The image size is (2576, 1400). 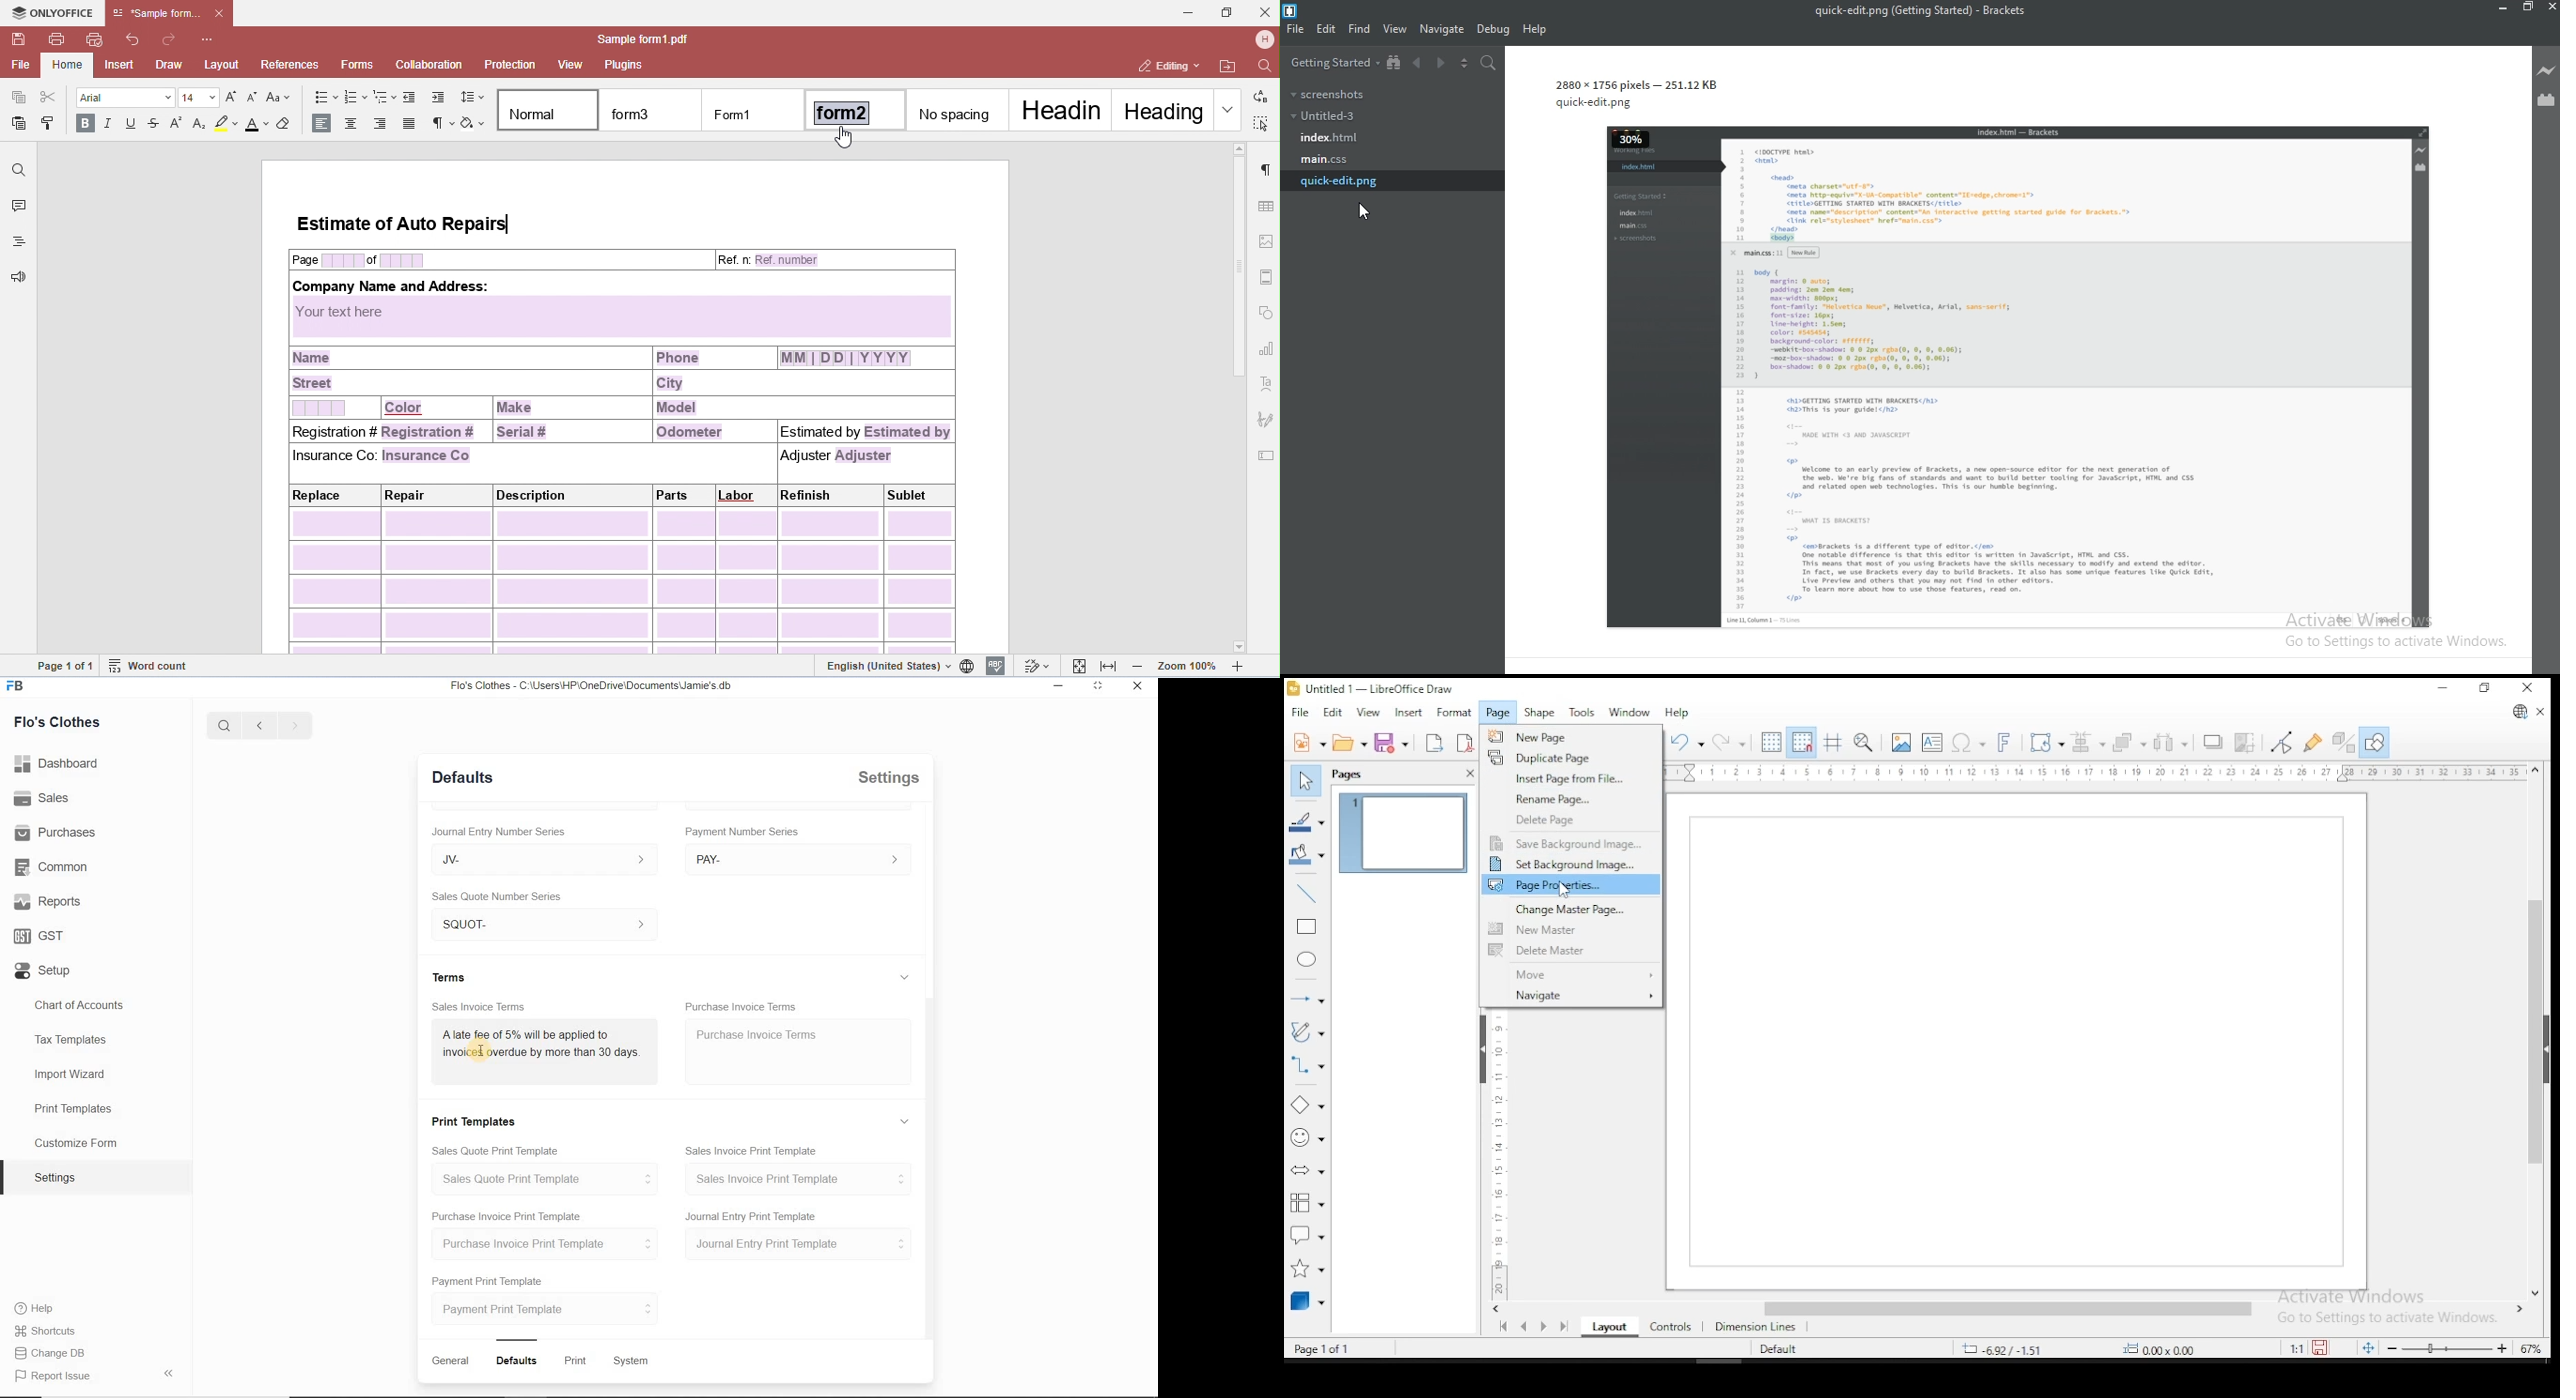 I want to click on edit, so click(x=1335, y=713).